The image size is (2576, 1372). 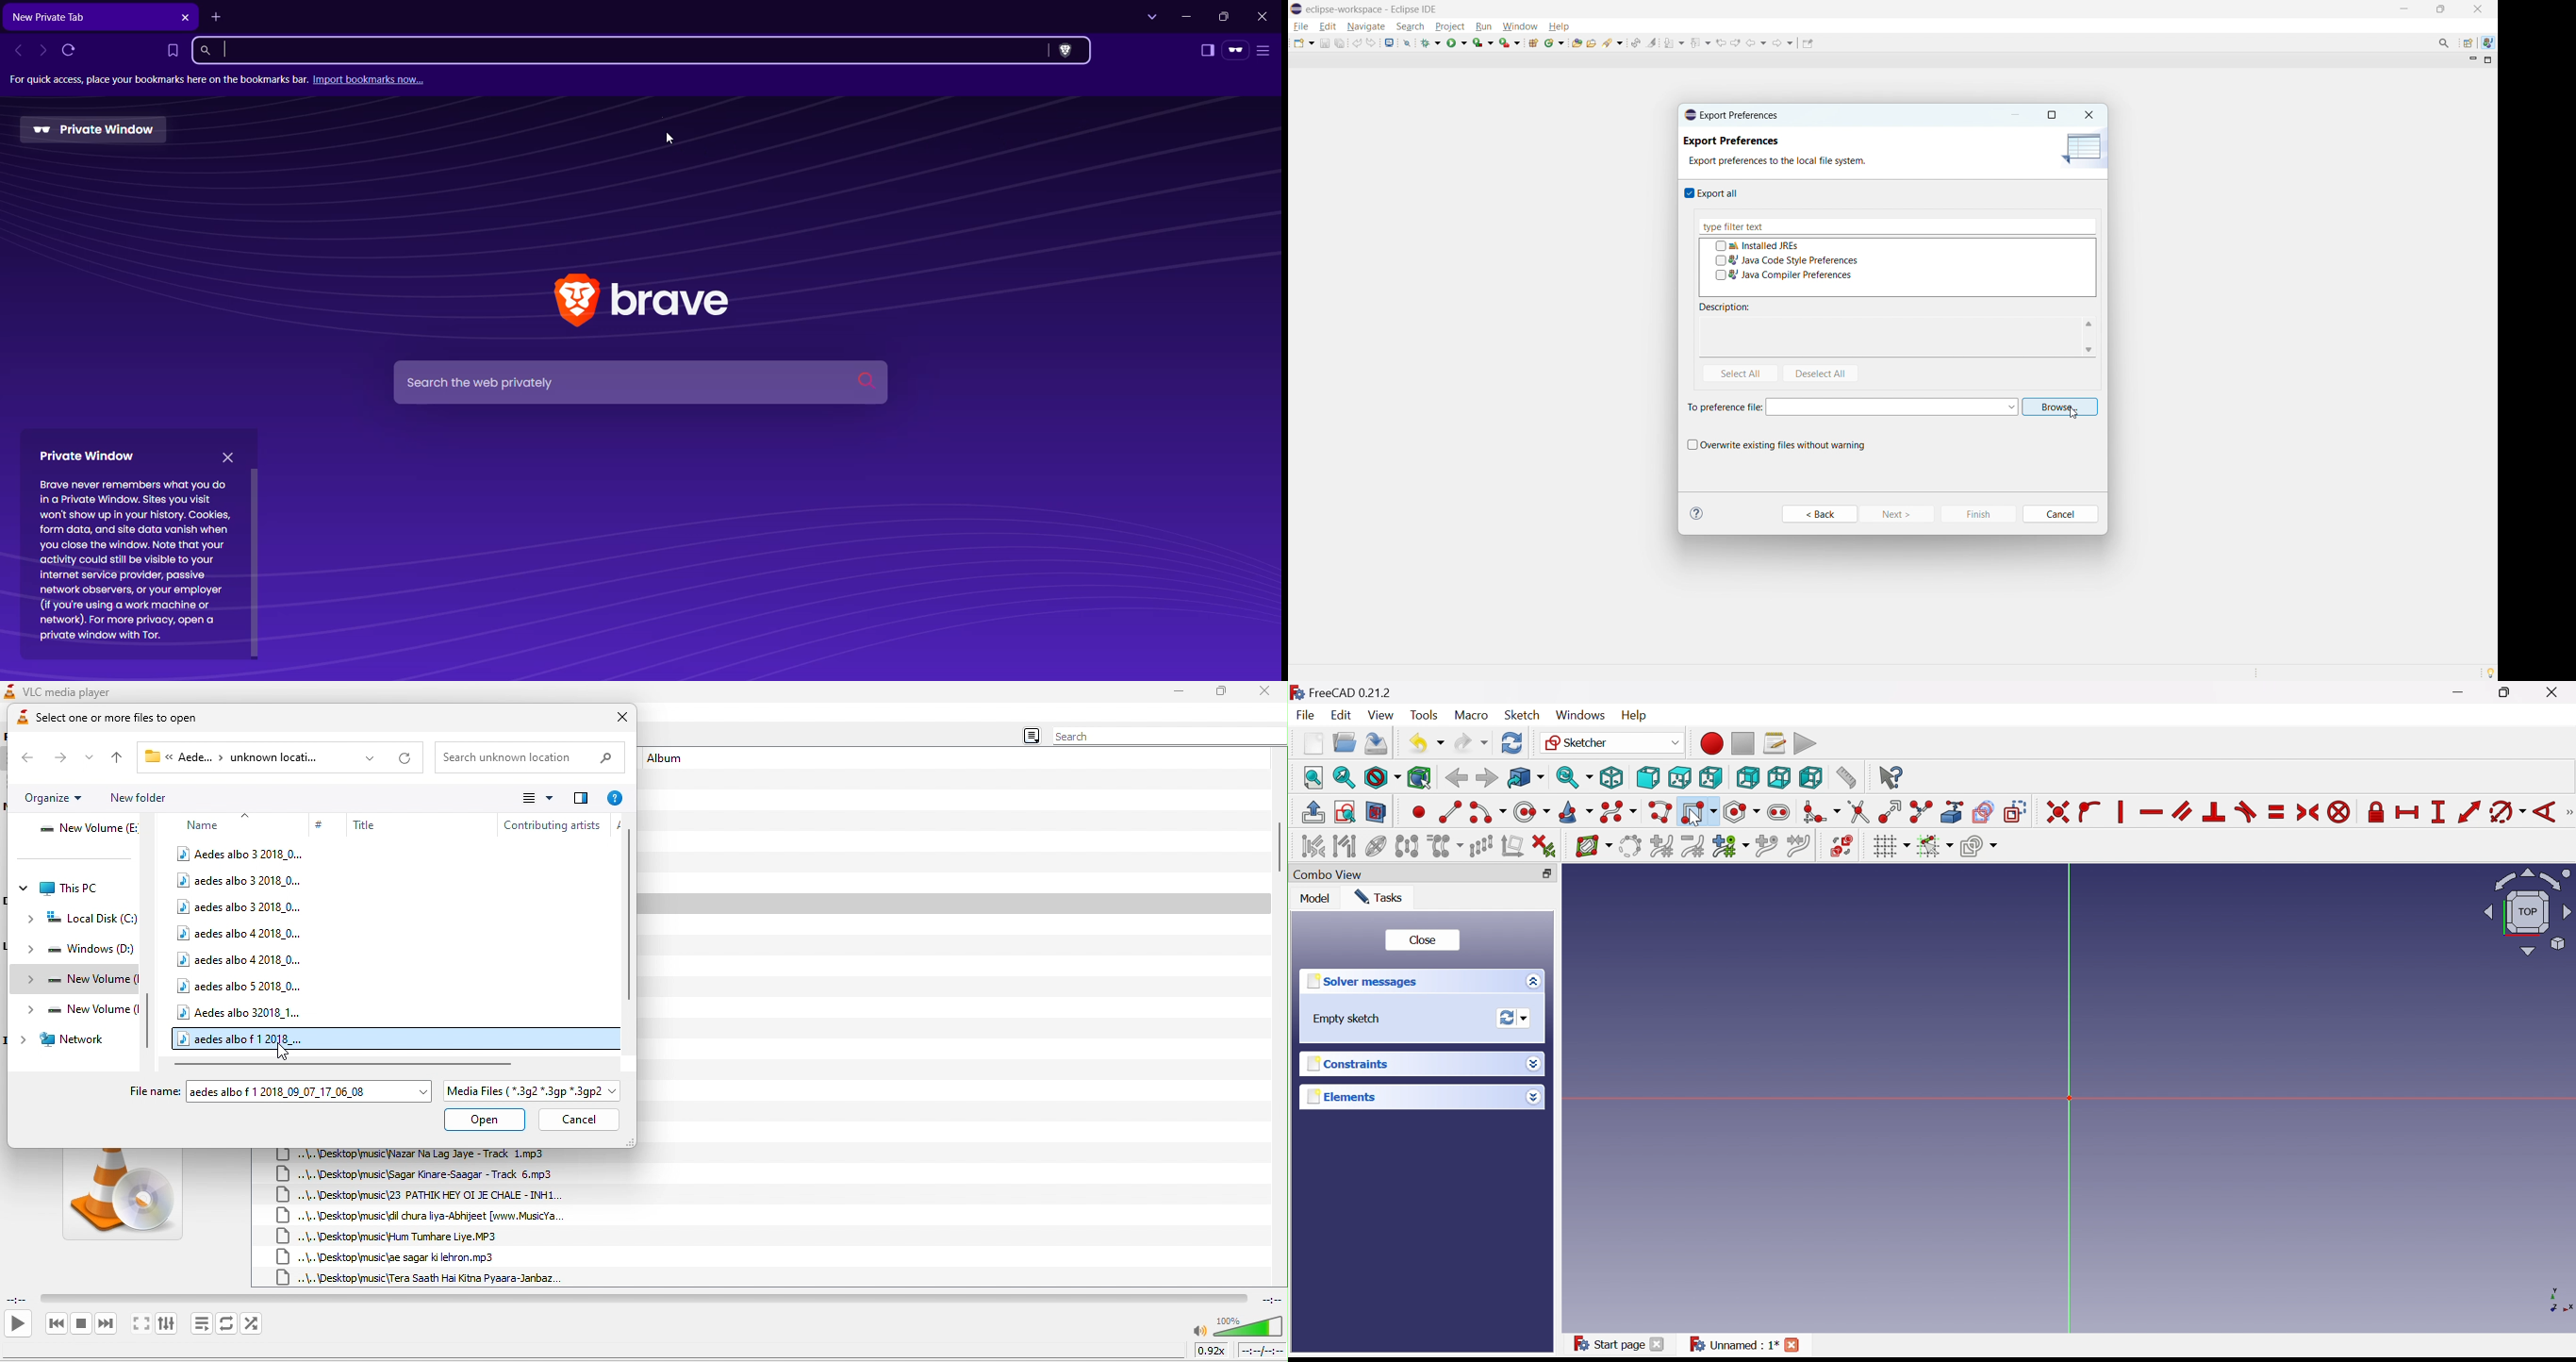 I want to click on Rectangular array, so click(x=1482, y=846).